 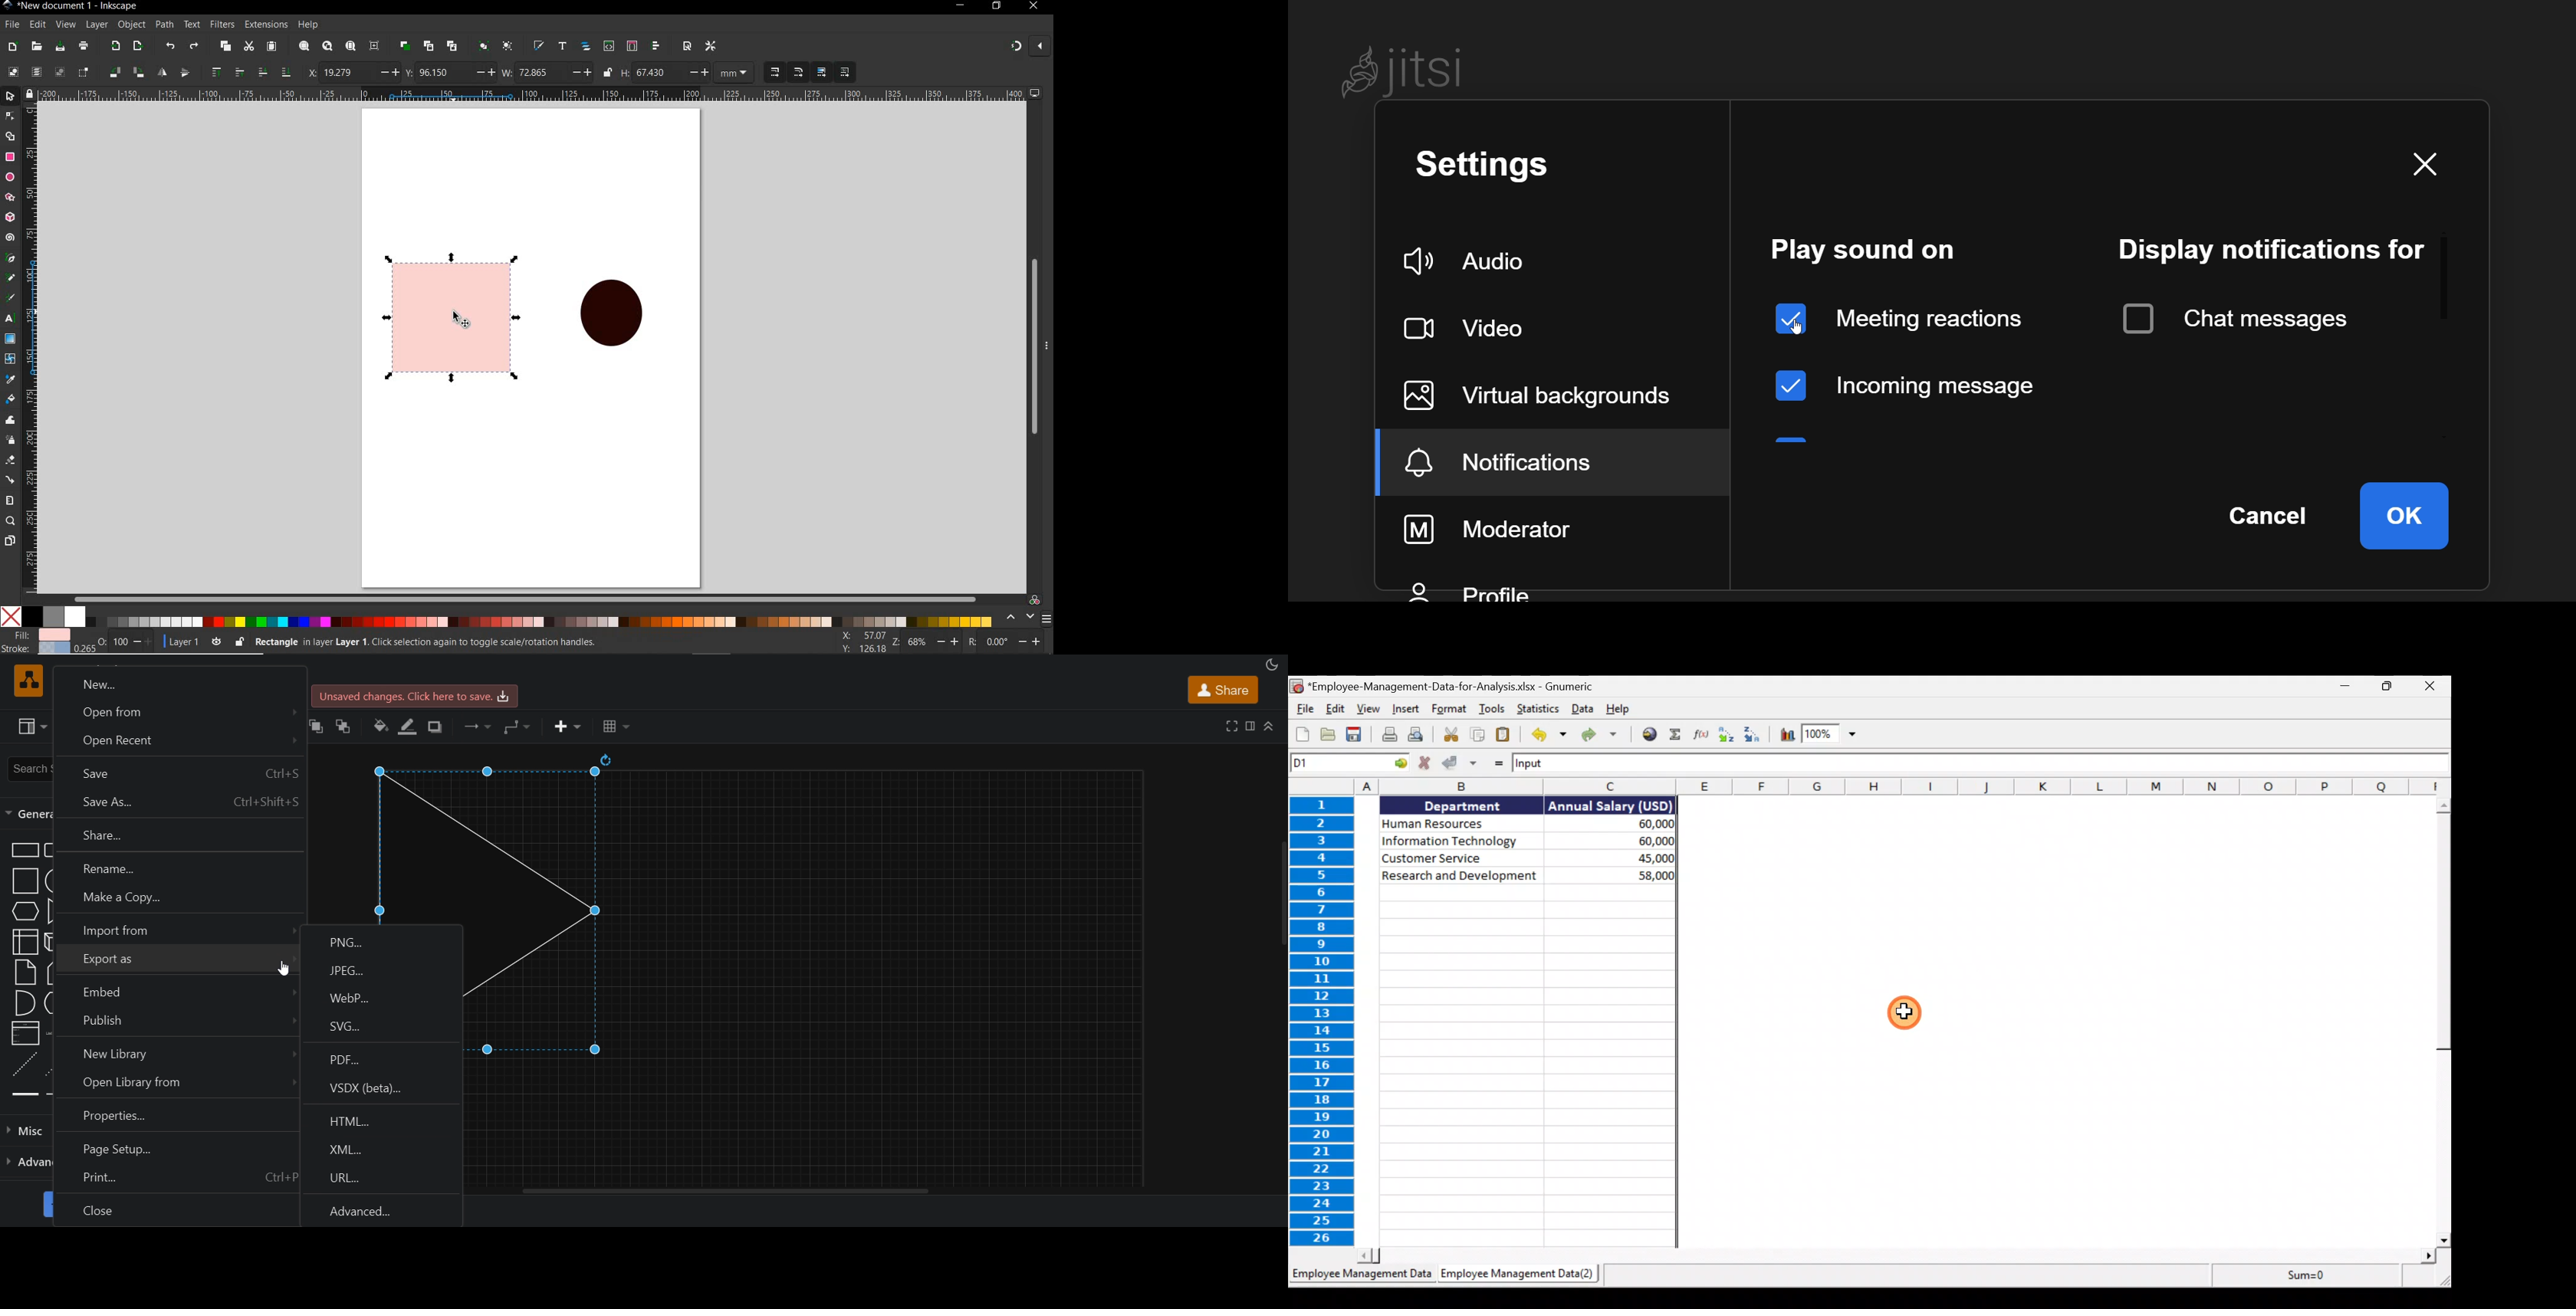 What do you see at coordinates (265, 24) in the screenshot?
I see `extensions` at bounding box center [265, 24].